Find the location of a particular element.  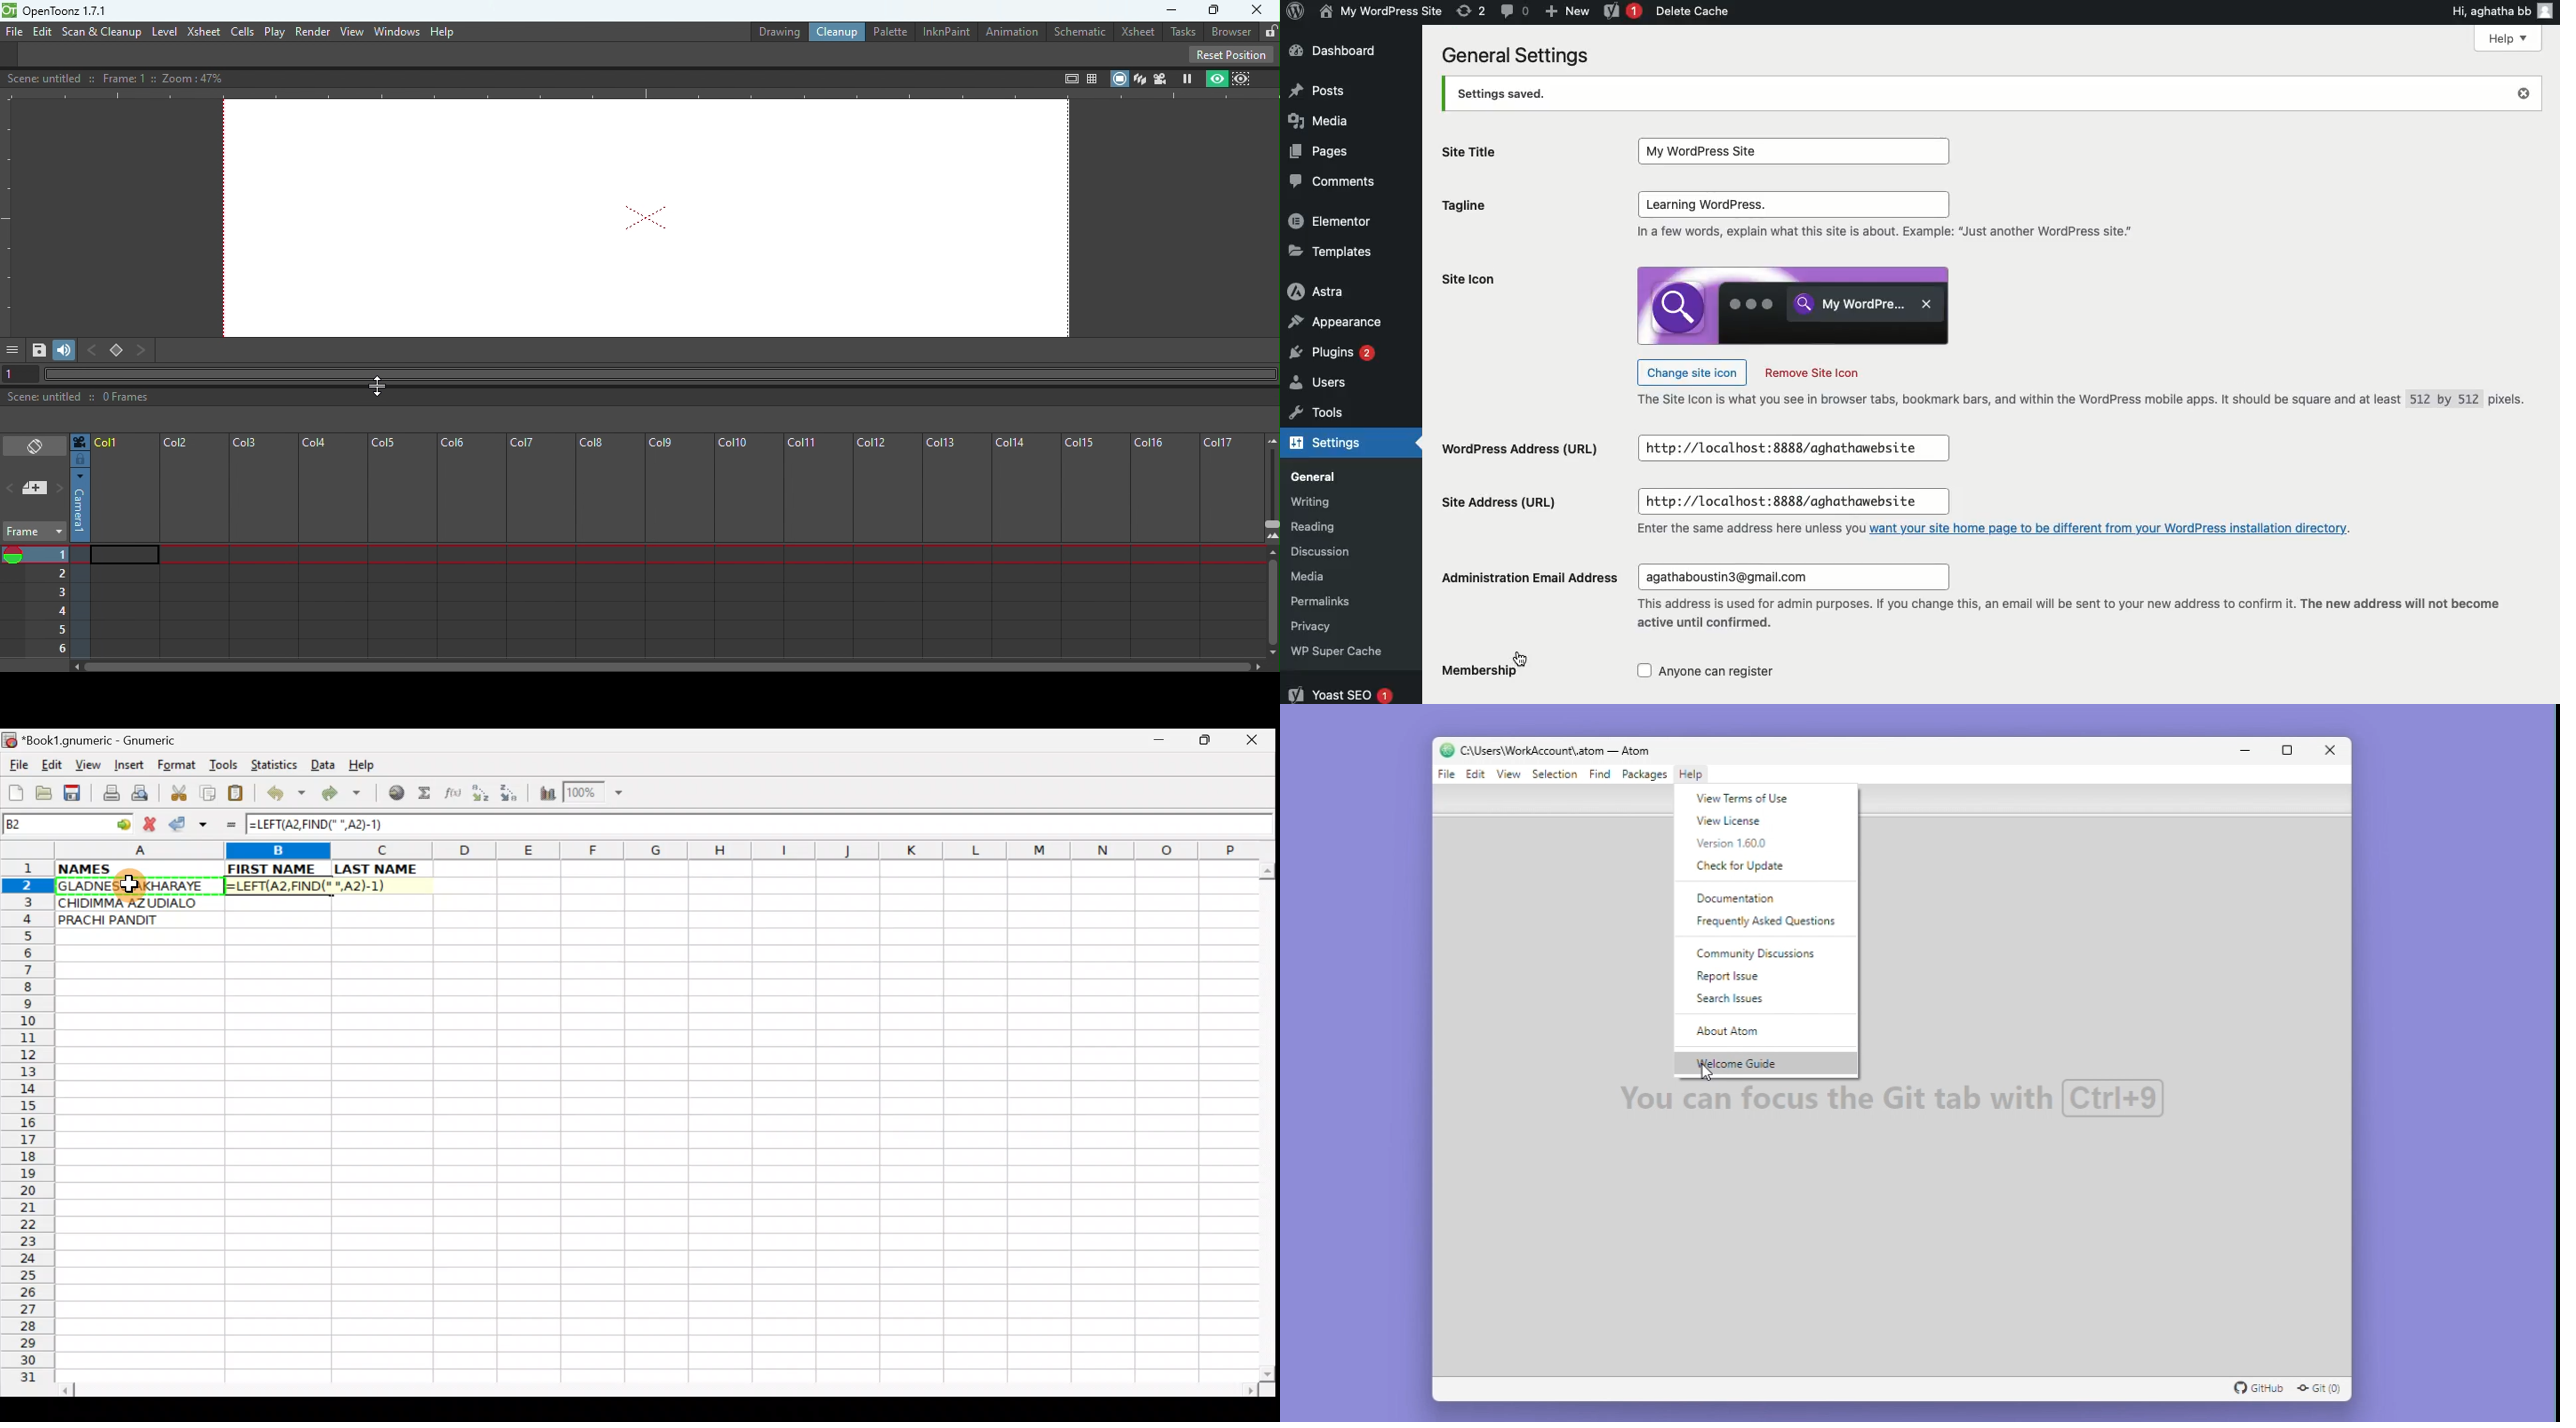

Default background text "you can focus the GIT Tab with CTRL+9" is located at coordinates (1891, 1101).